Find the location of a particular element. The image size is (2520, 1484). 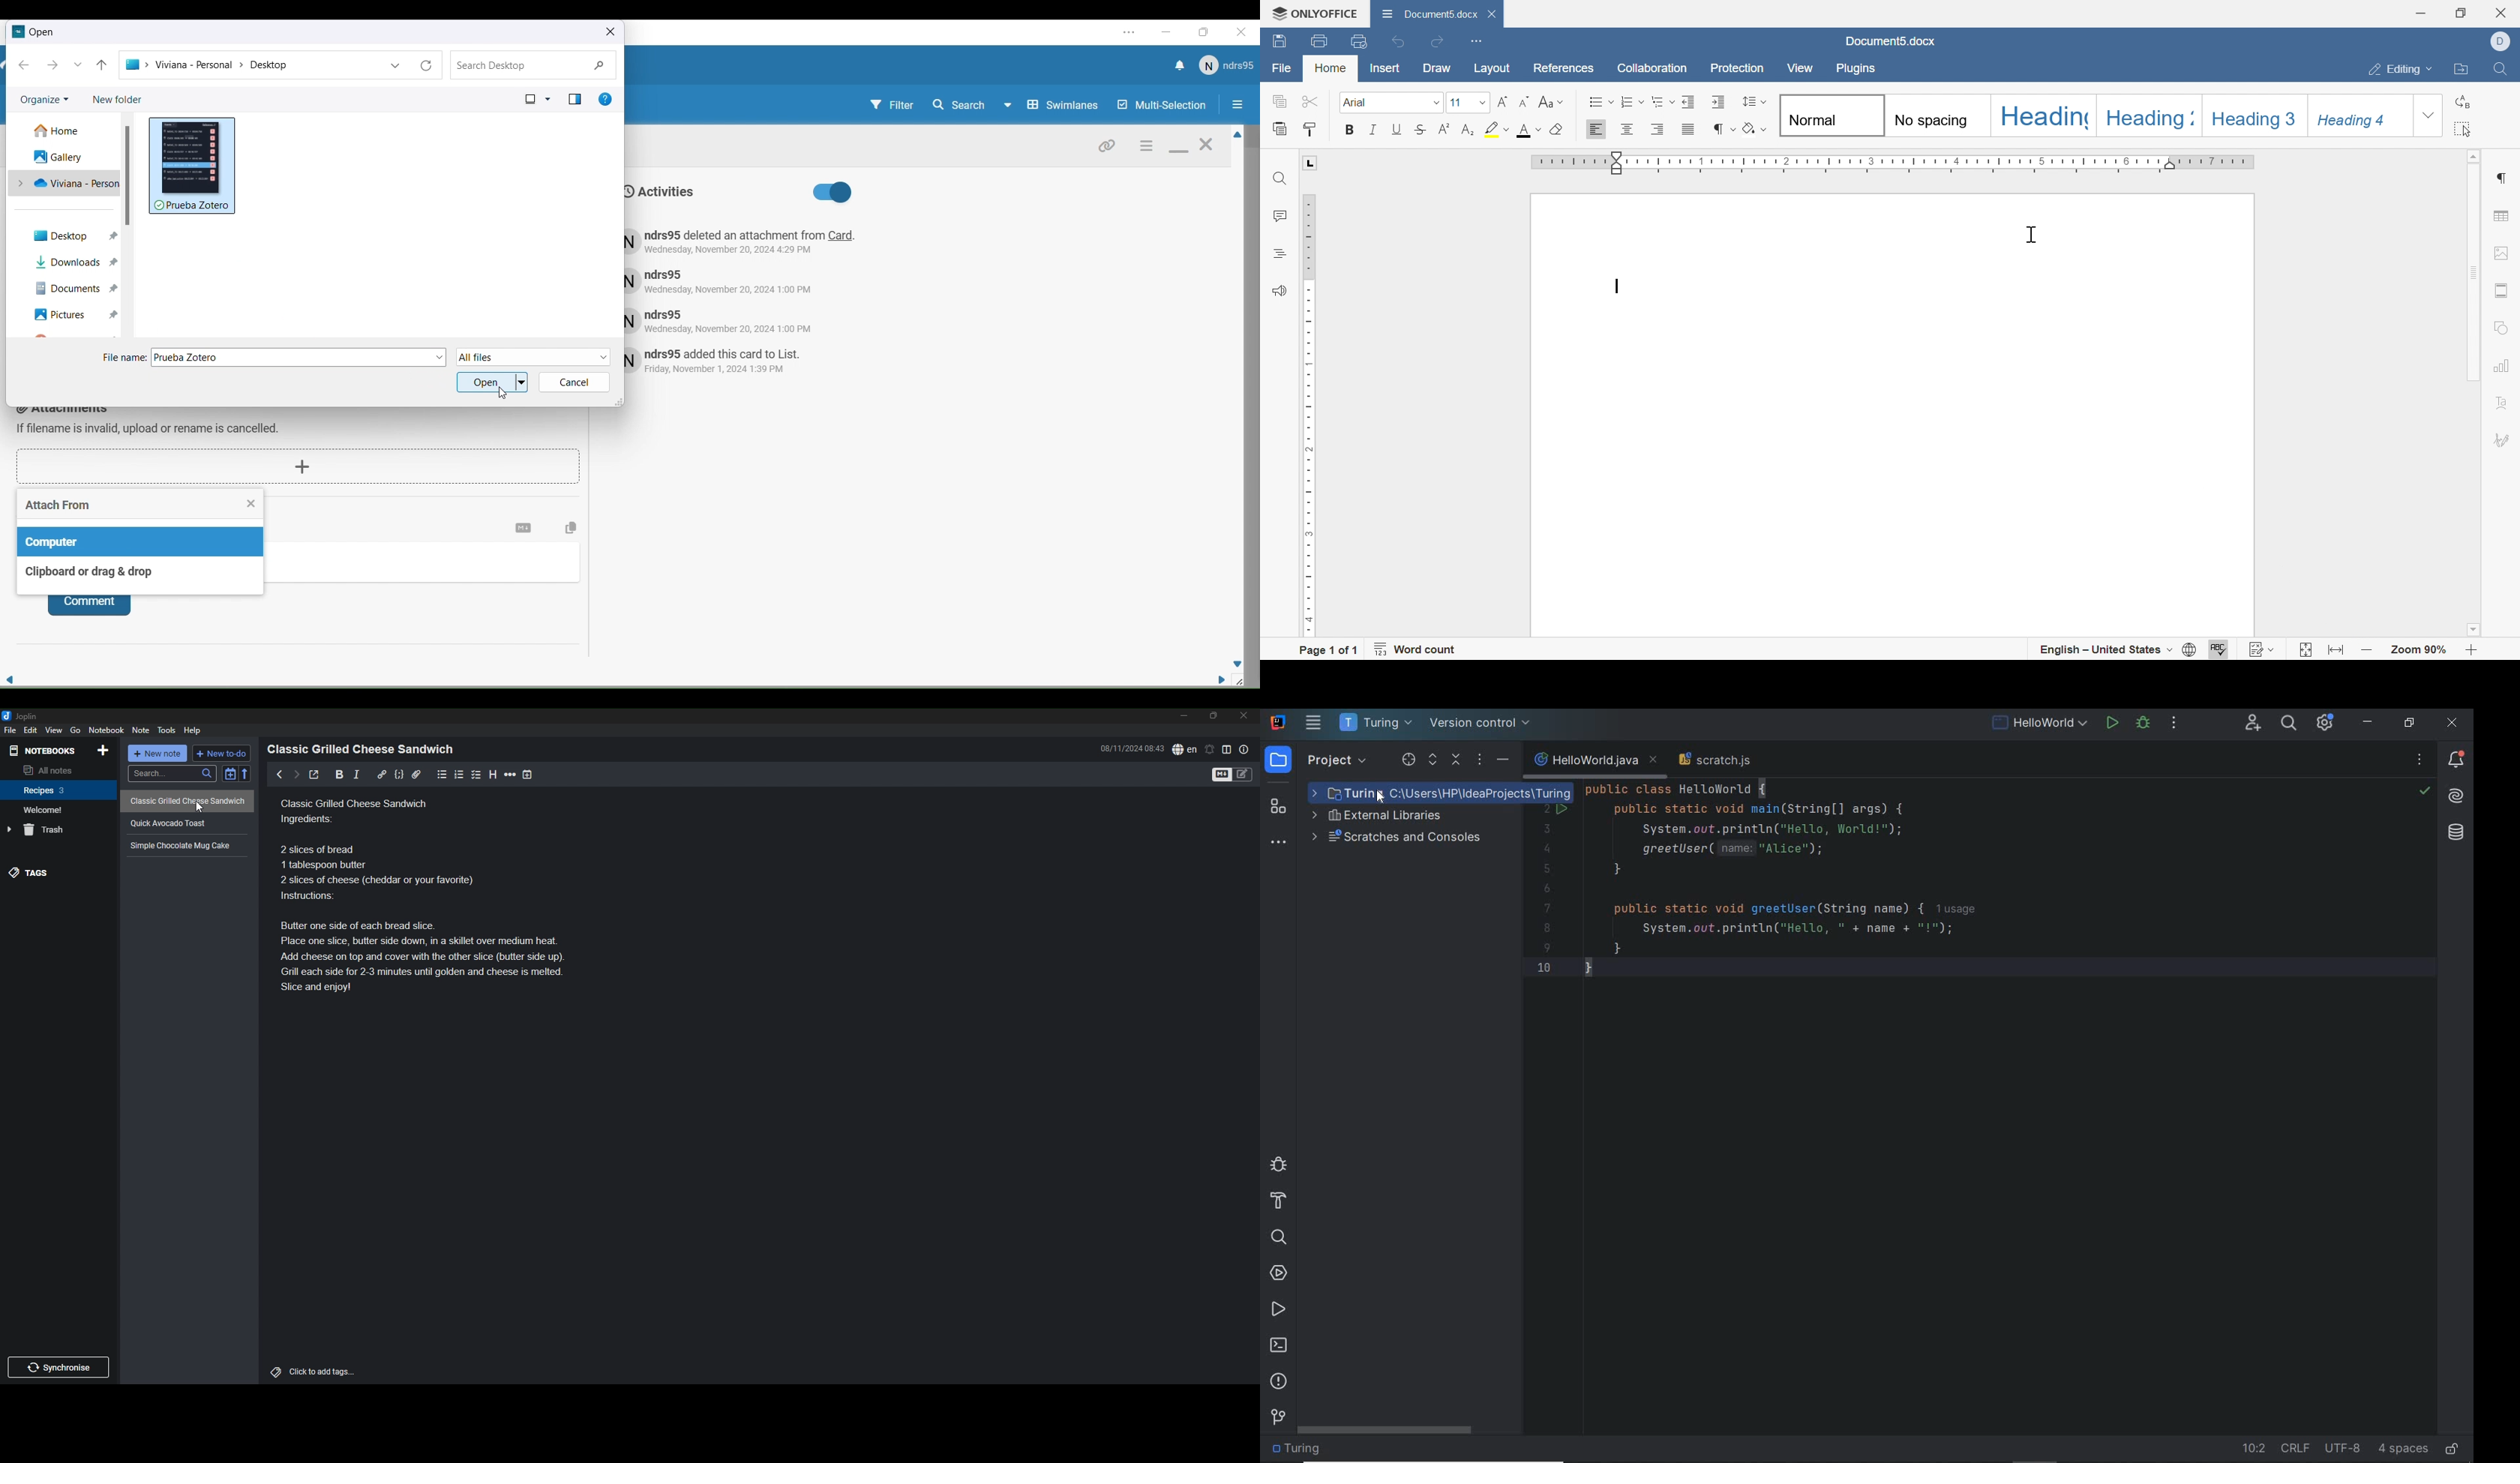

hyperlink is located at coordinates (382, 774).